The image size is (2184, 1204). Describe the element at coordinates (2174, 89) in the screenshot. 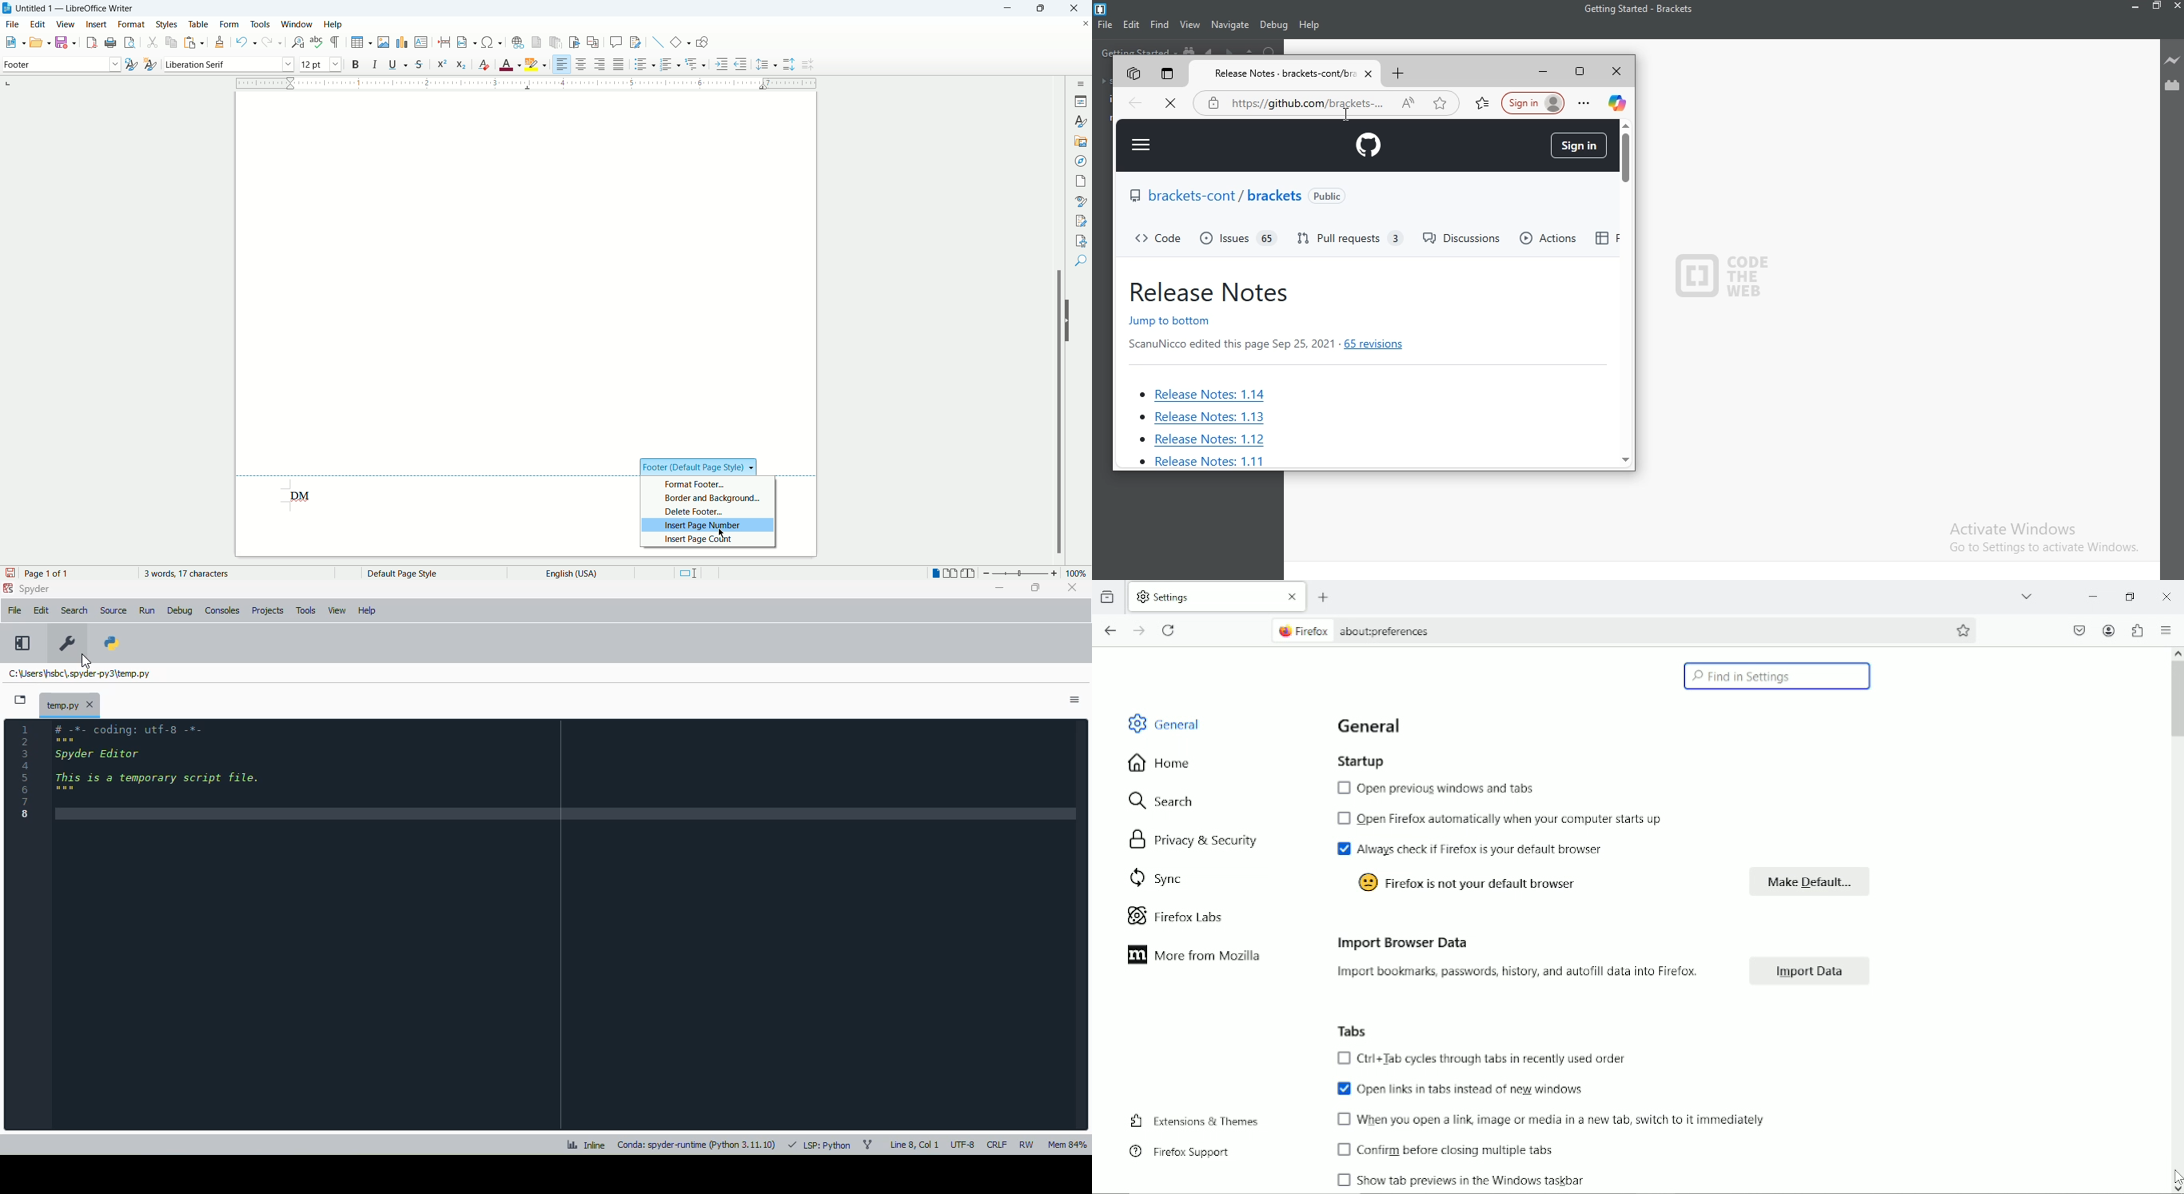

I see `Extension Manager` at that location.